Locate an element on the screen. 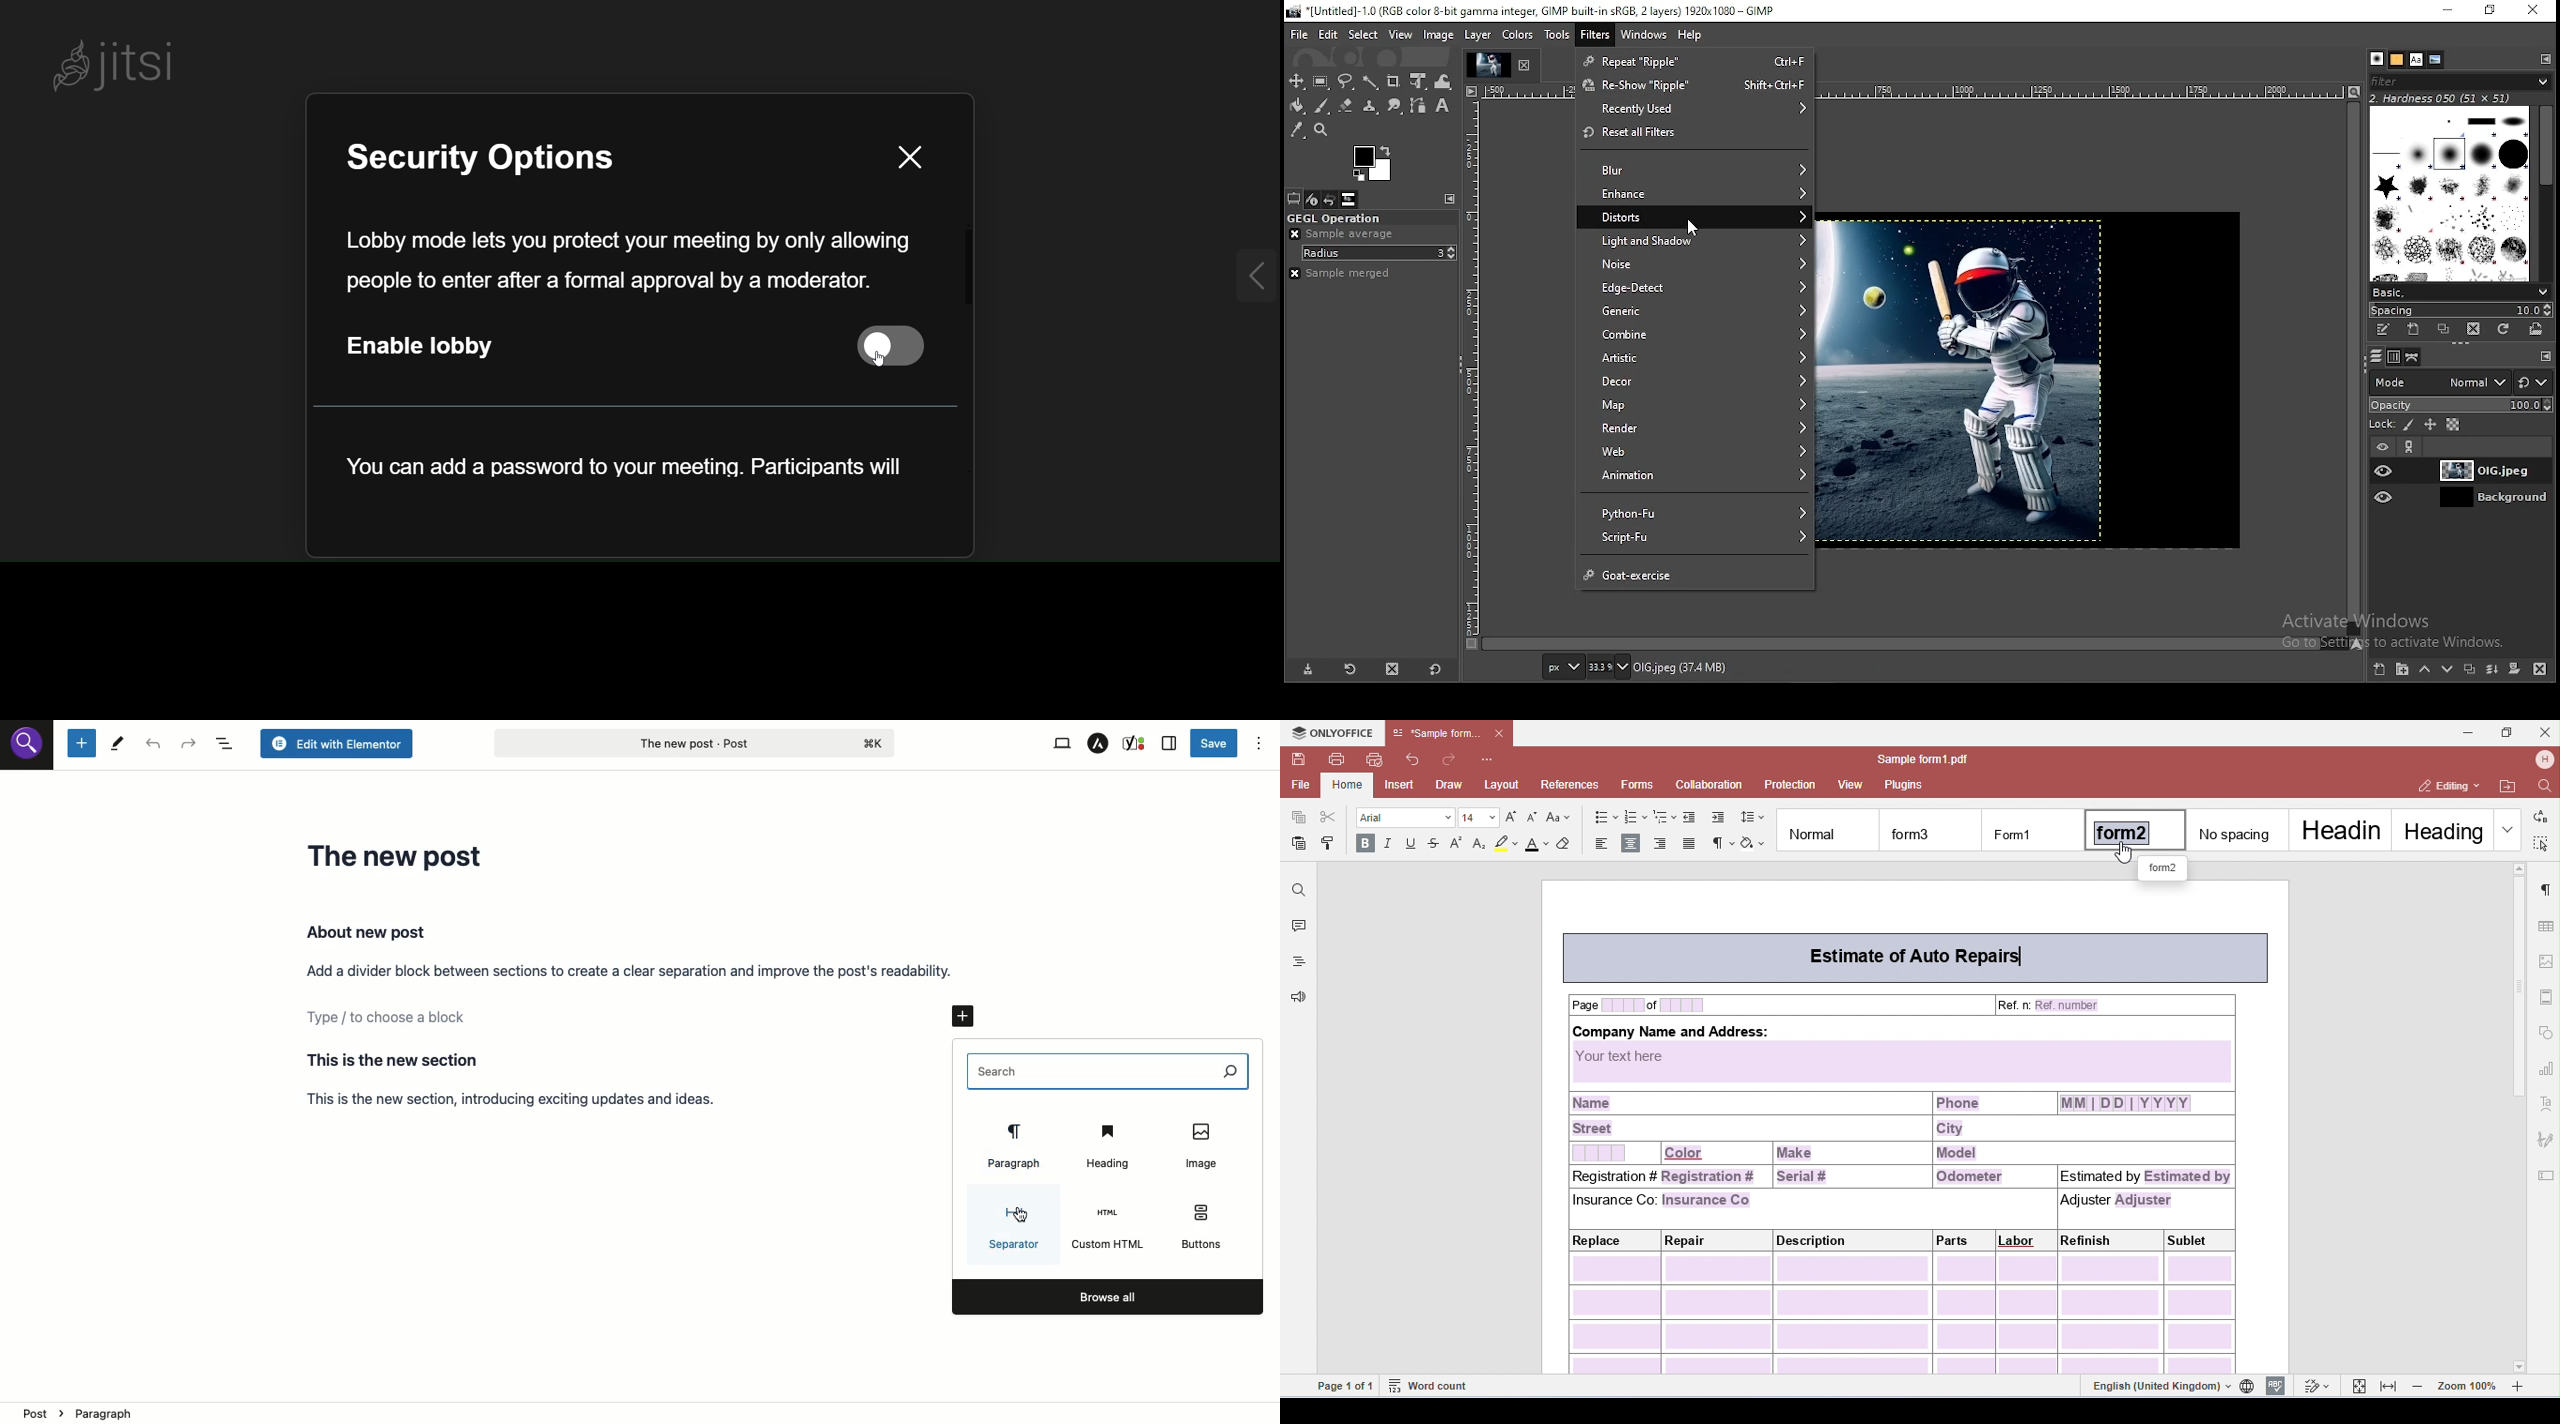  Add new block is located at coordinates (968, 1014).